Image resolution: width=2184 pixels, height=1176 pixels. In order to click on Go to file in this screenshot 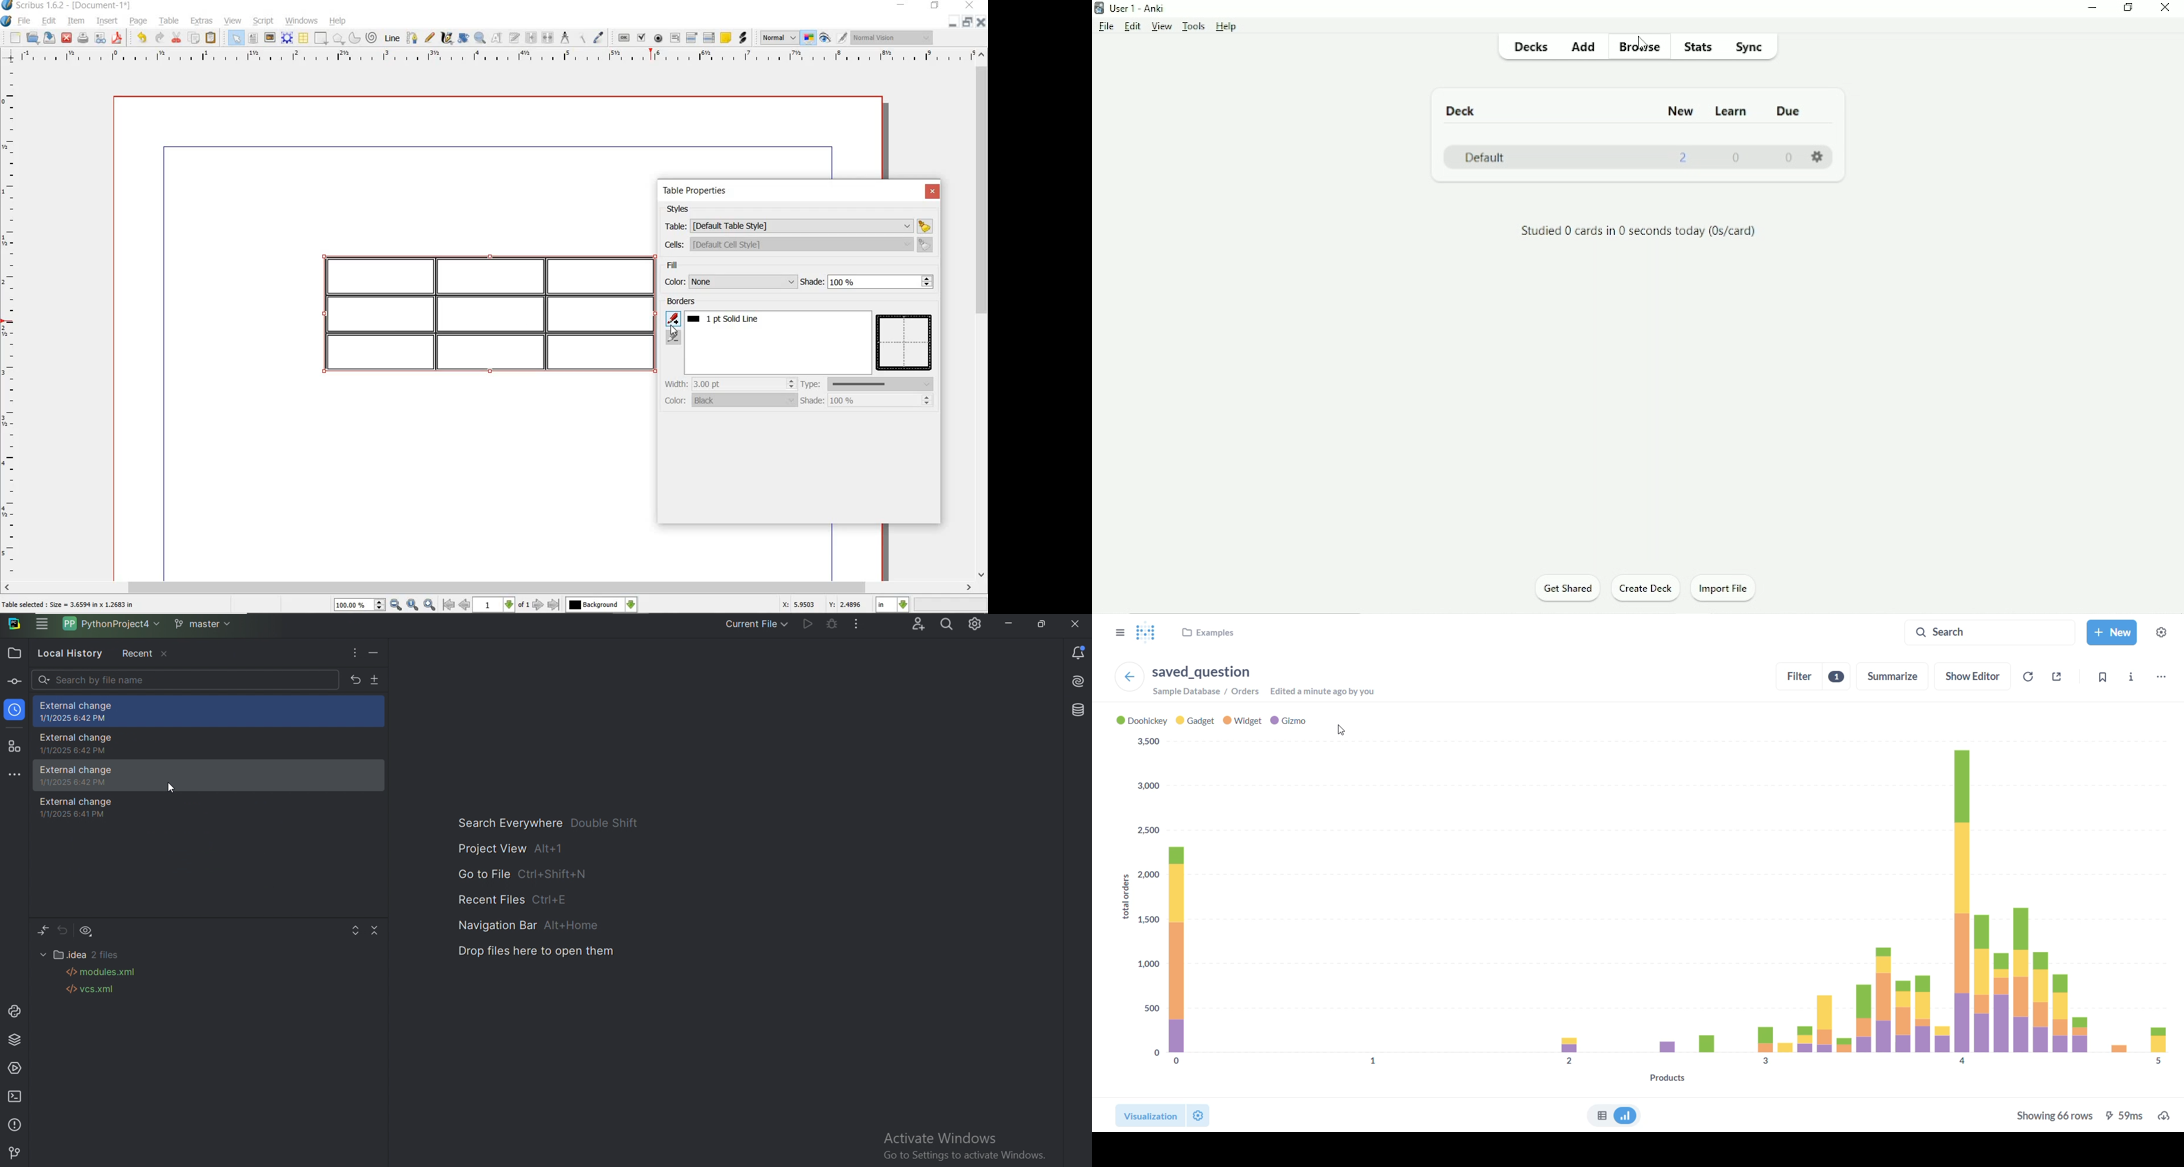, I will do `click(518, 873)`.